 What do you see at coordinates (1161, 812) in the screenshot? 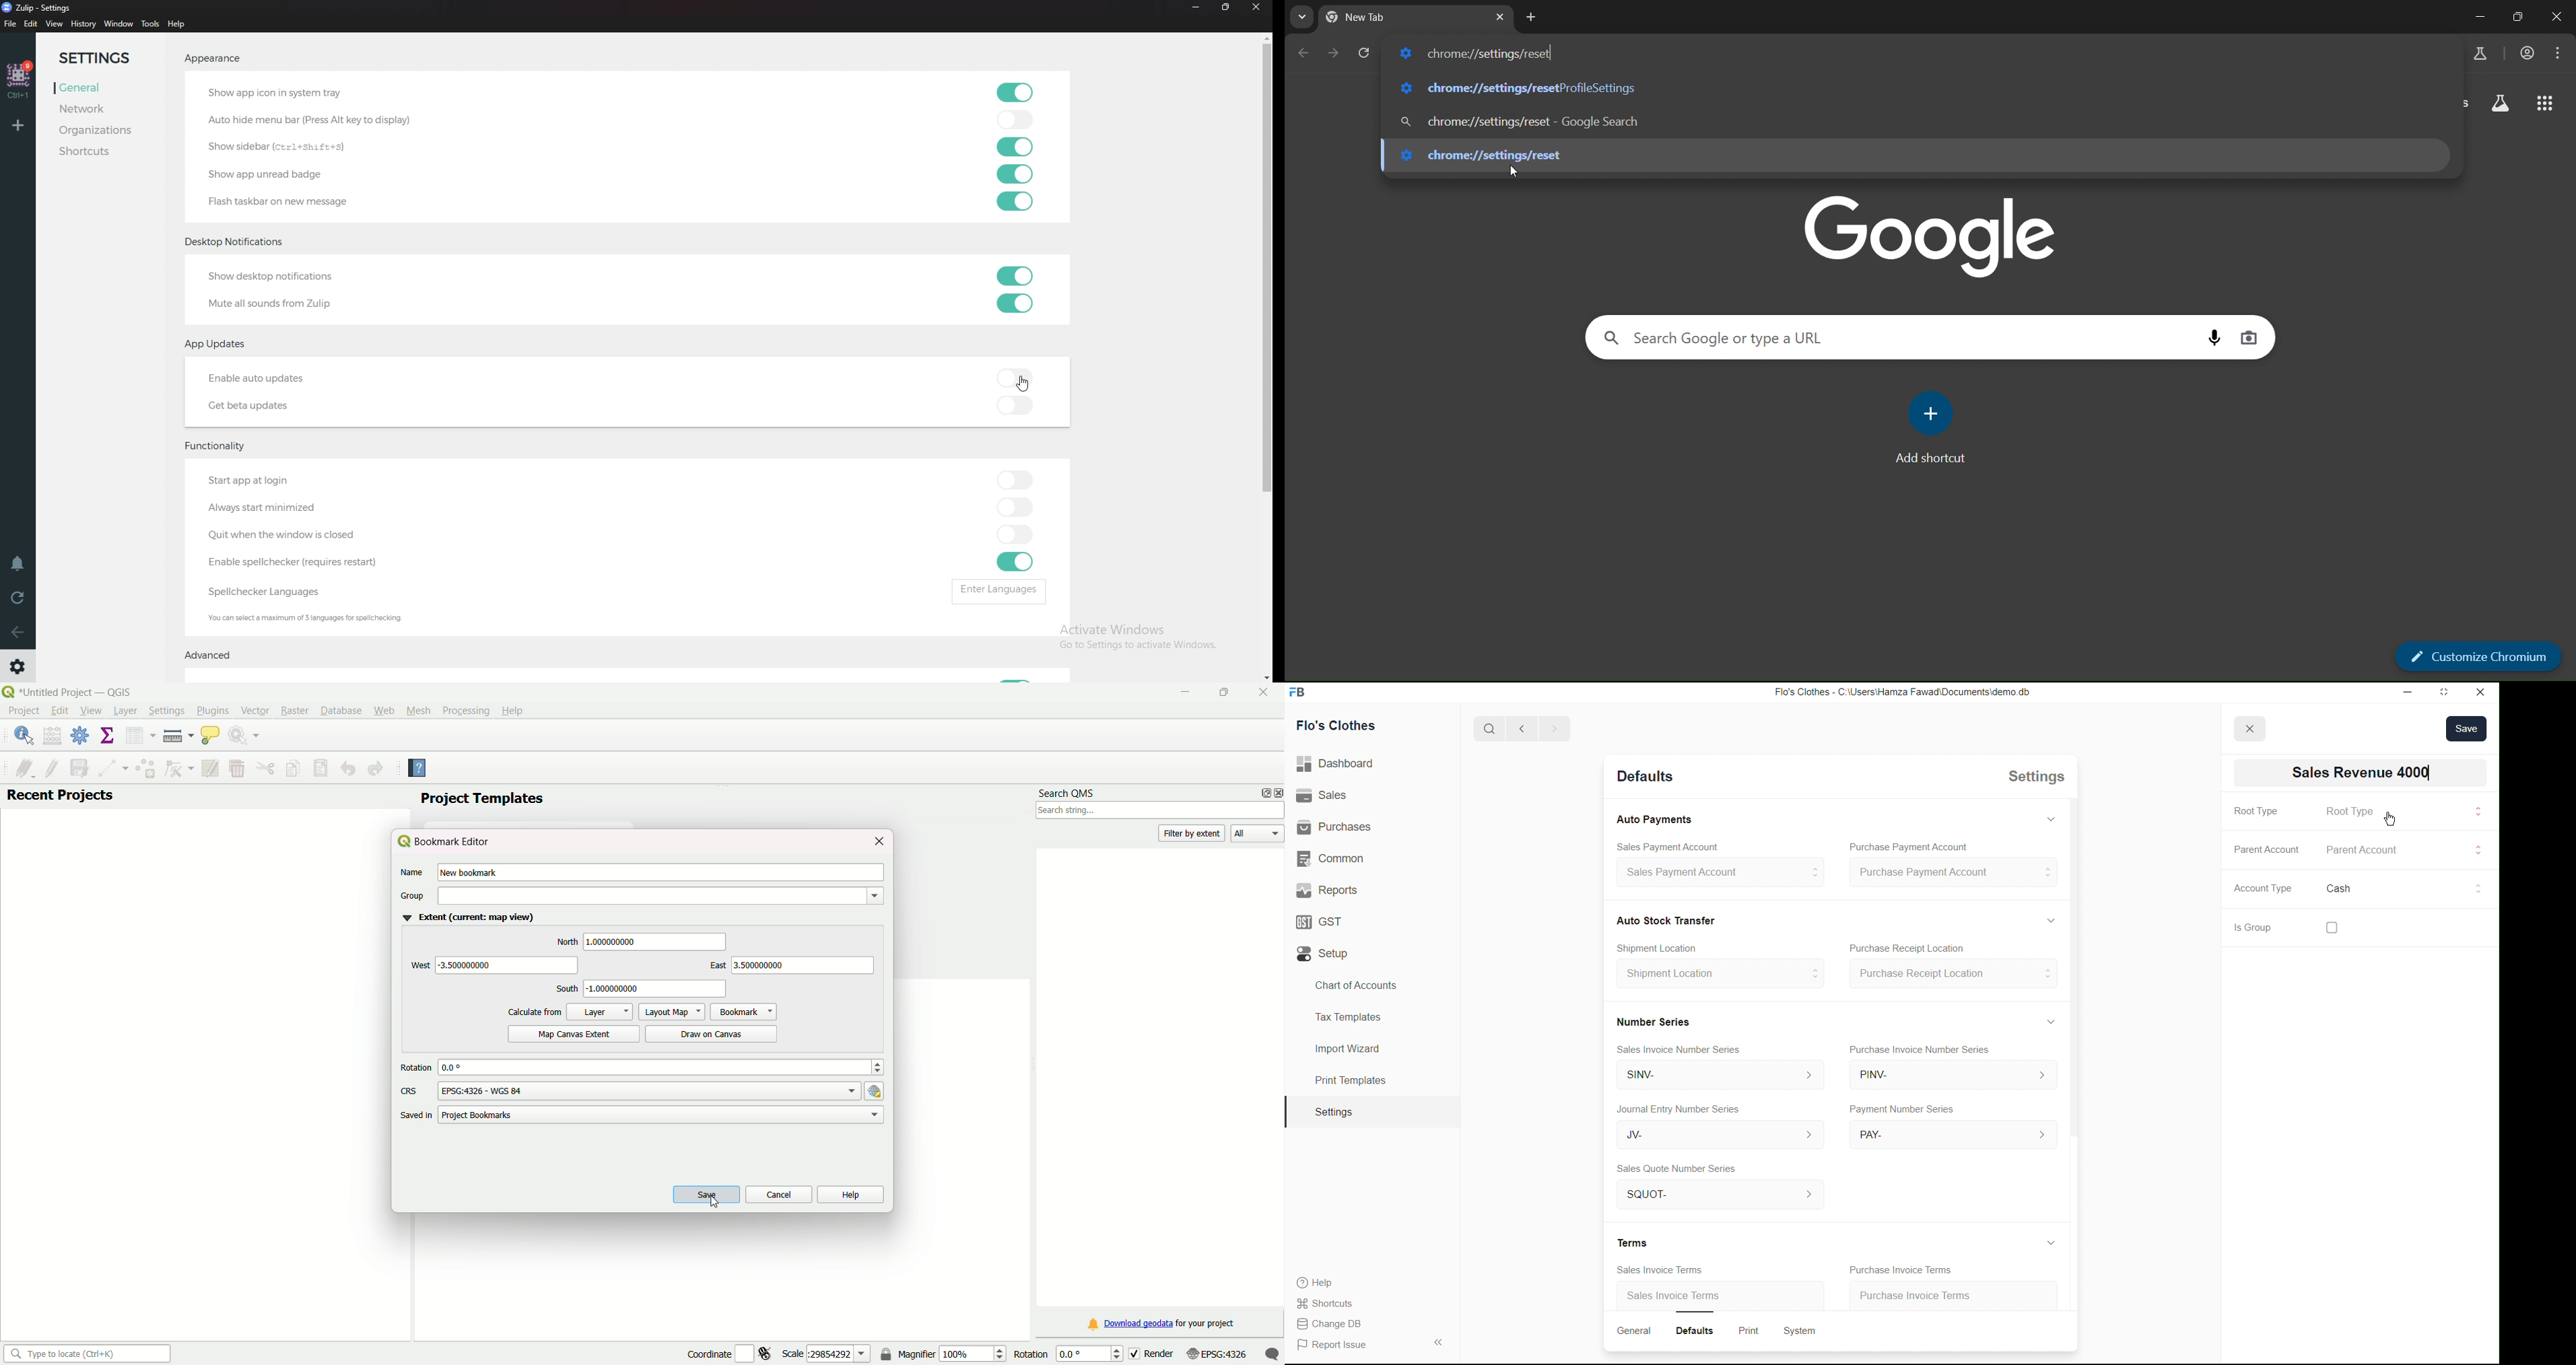
I see `search bar` at bounding box center [1161, 812].